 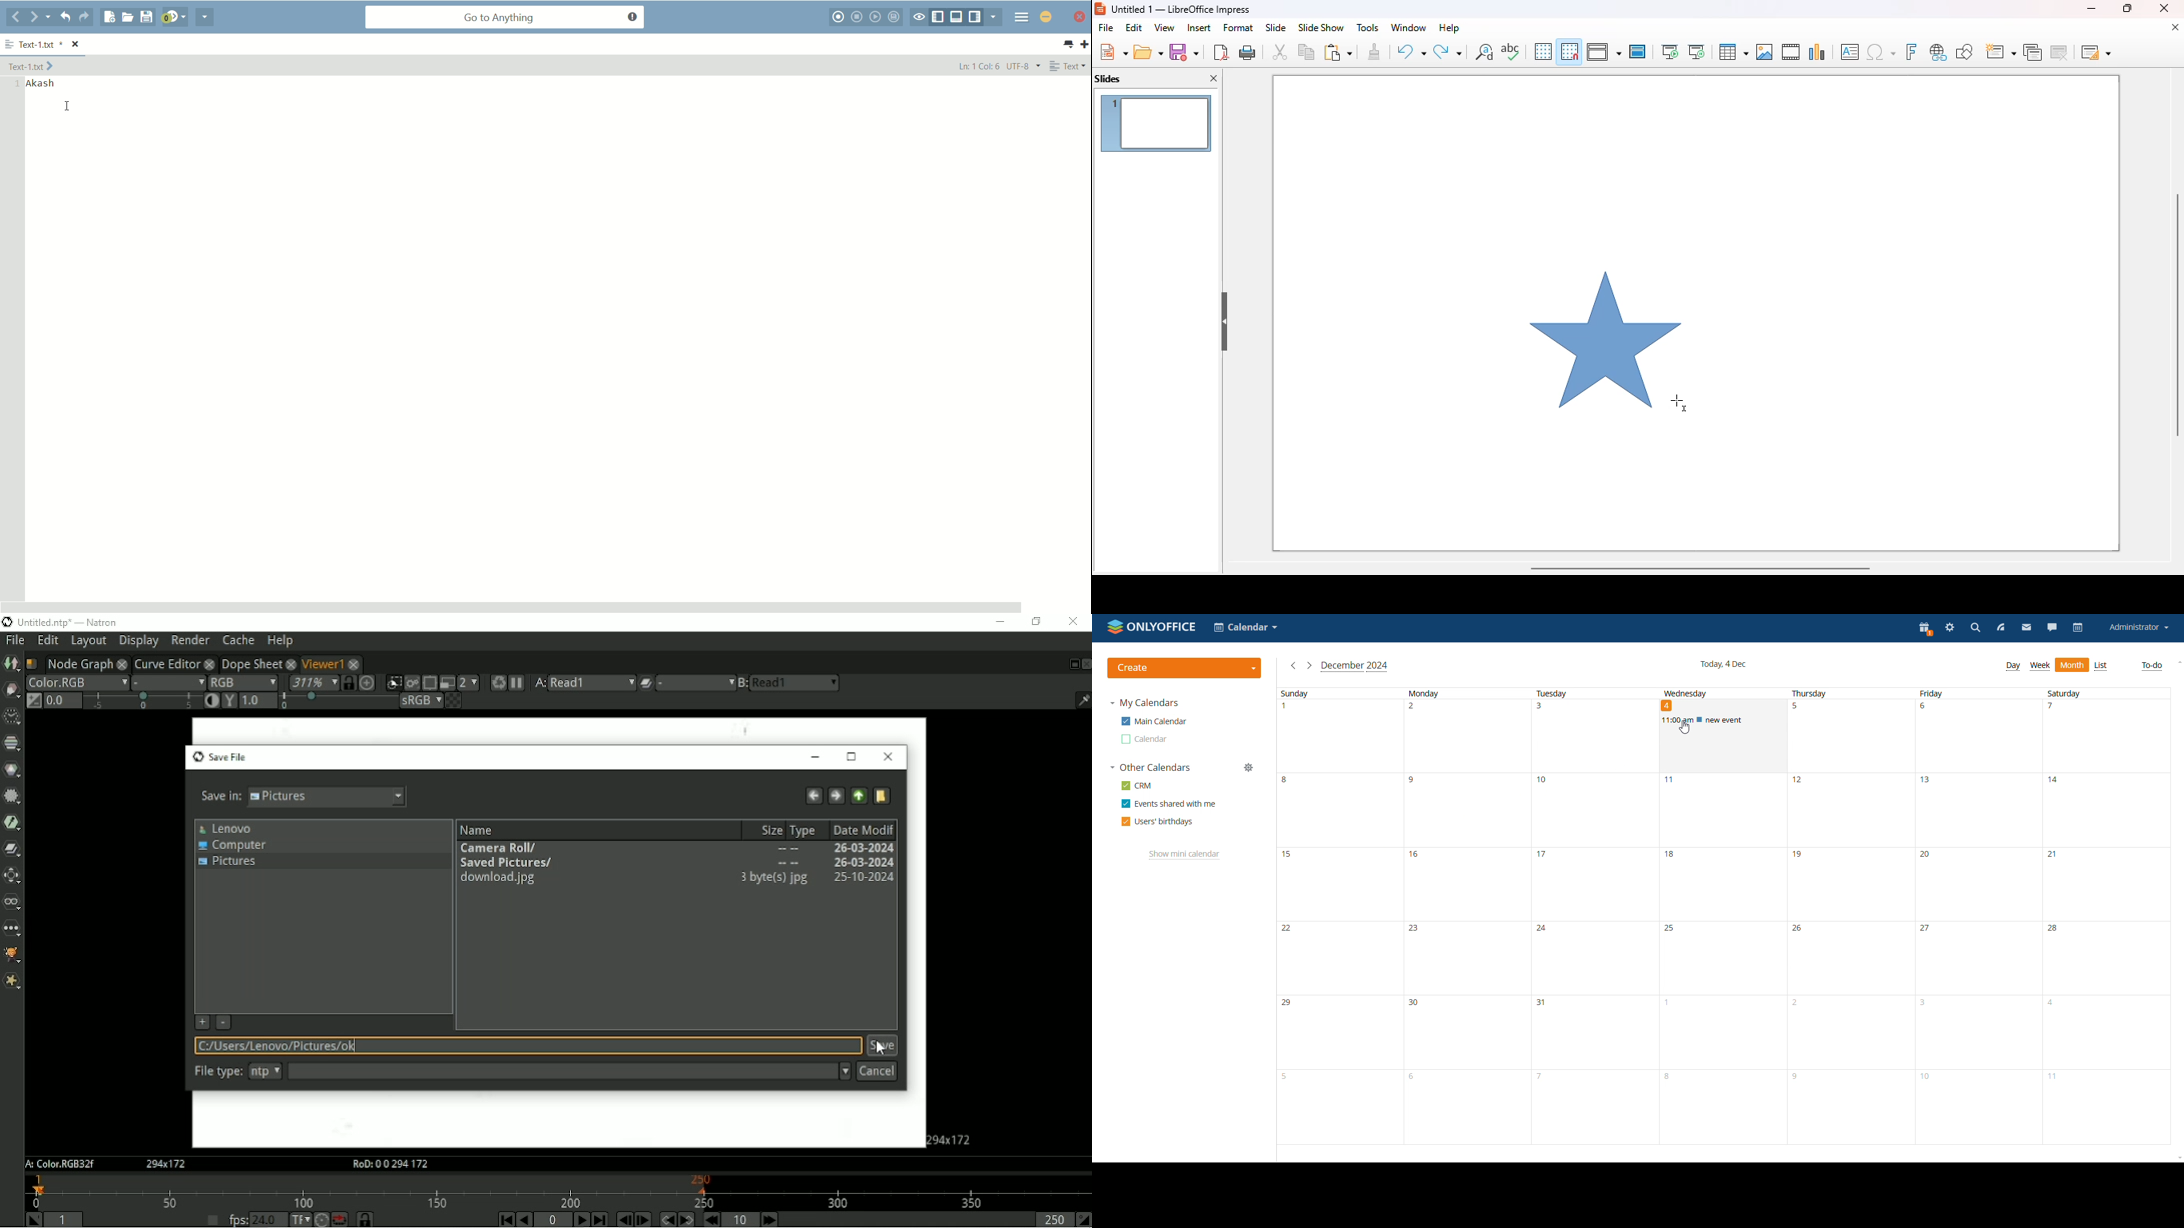 I want to click on present, so click(x=1925, y=629).